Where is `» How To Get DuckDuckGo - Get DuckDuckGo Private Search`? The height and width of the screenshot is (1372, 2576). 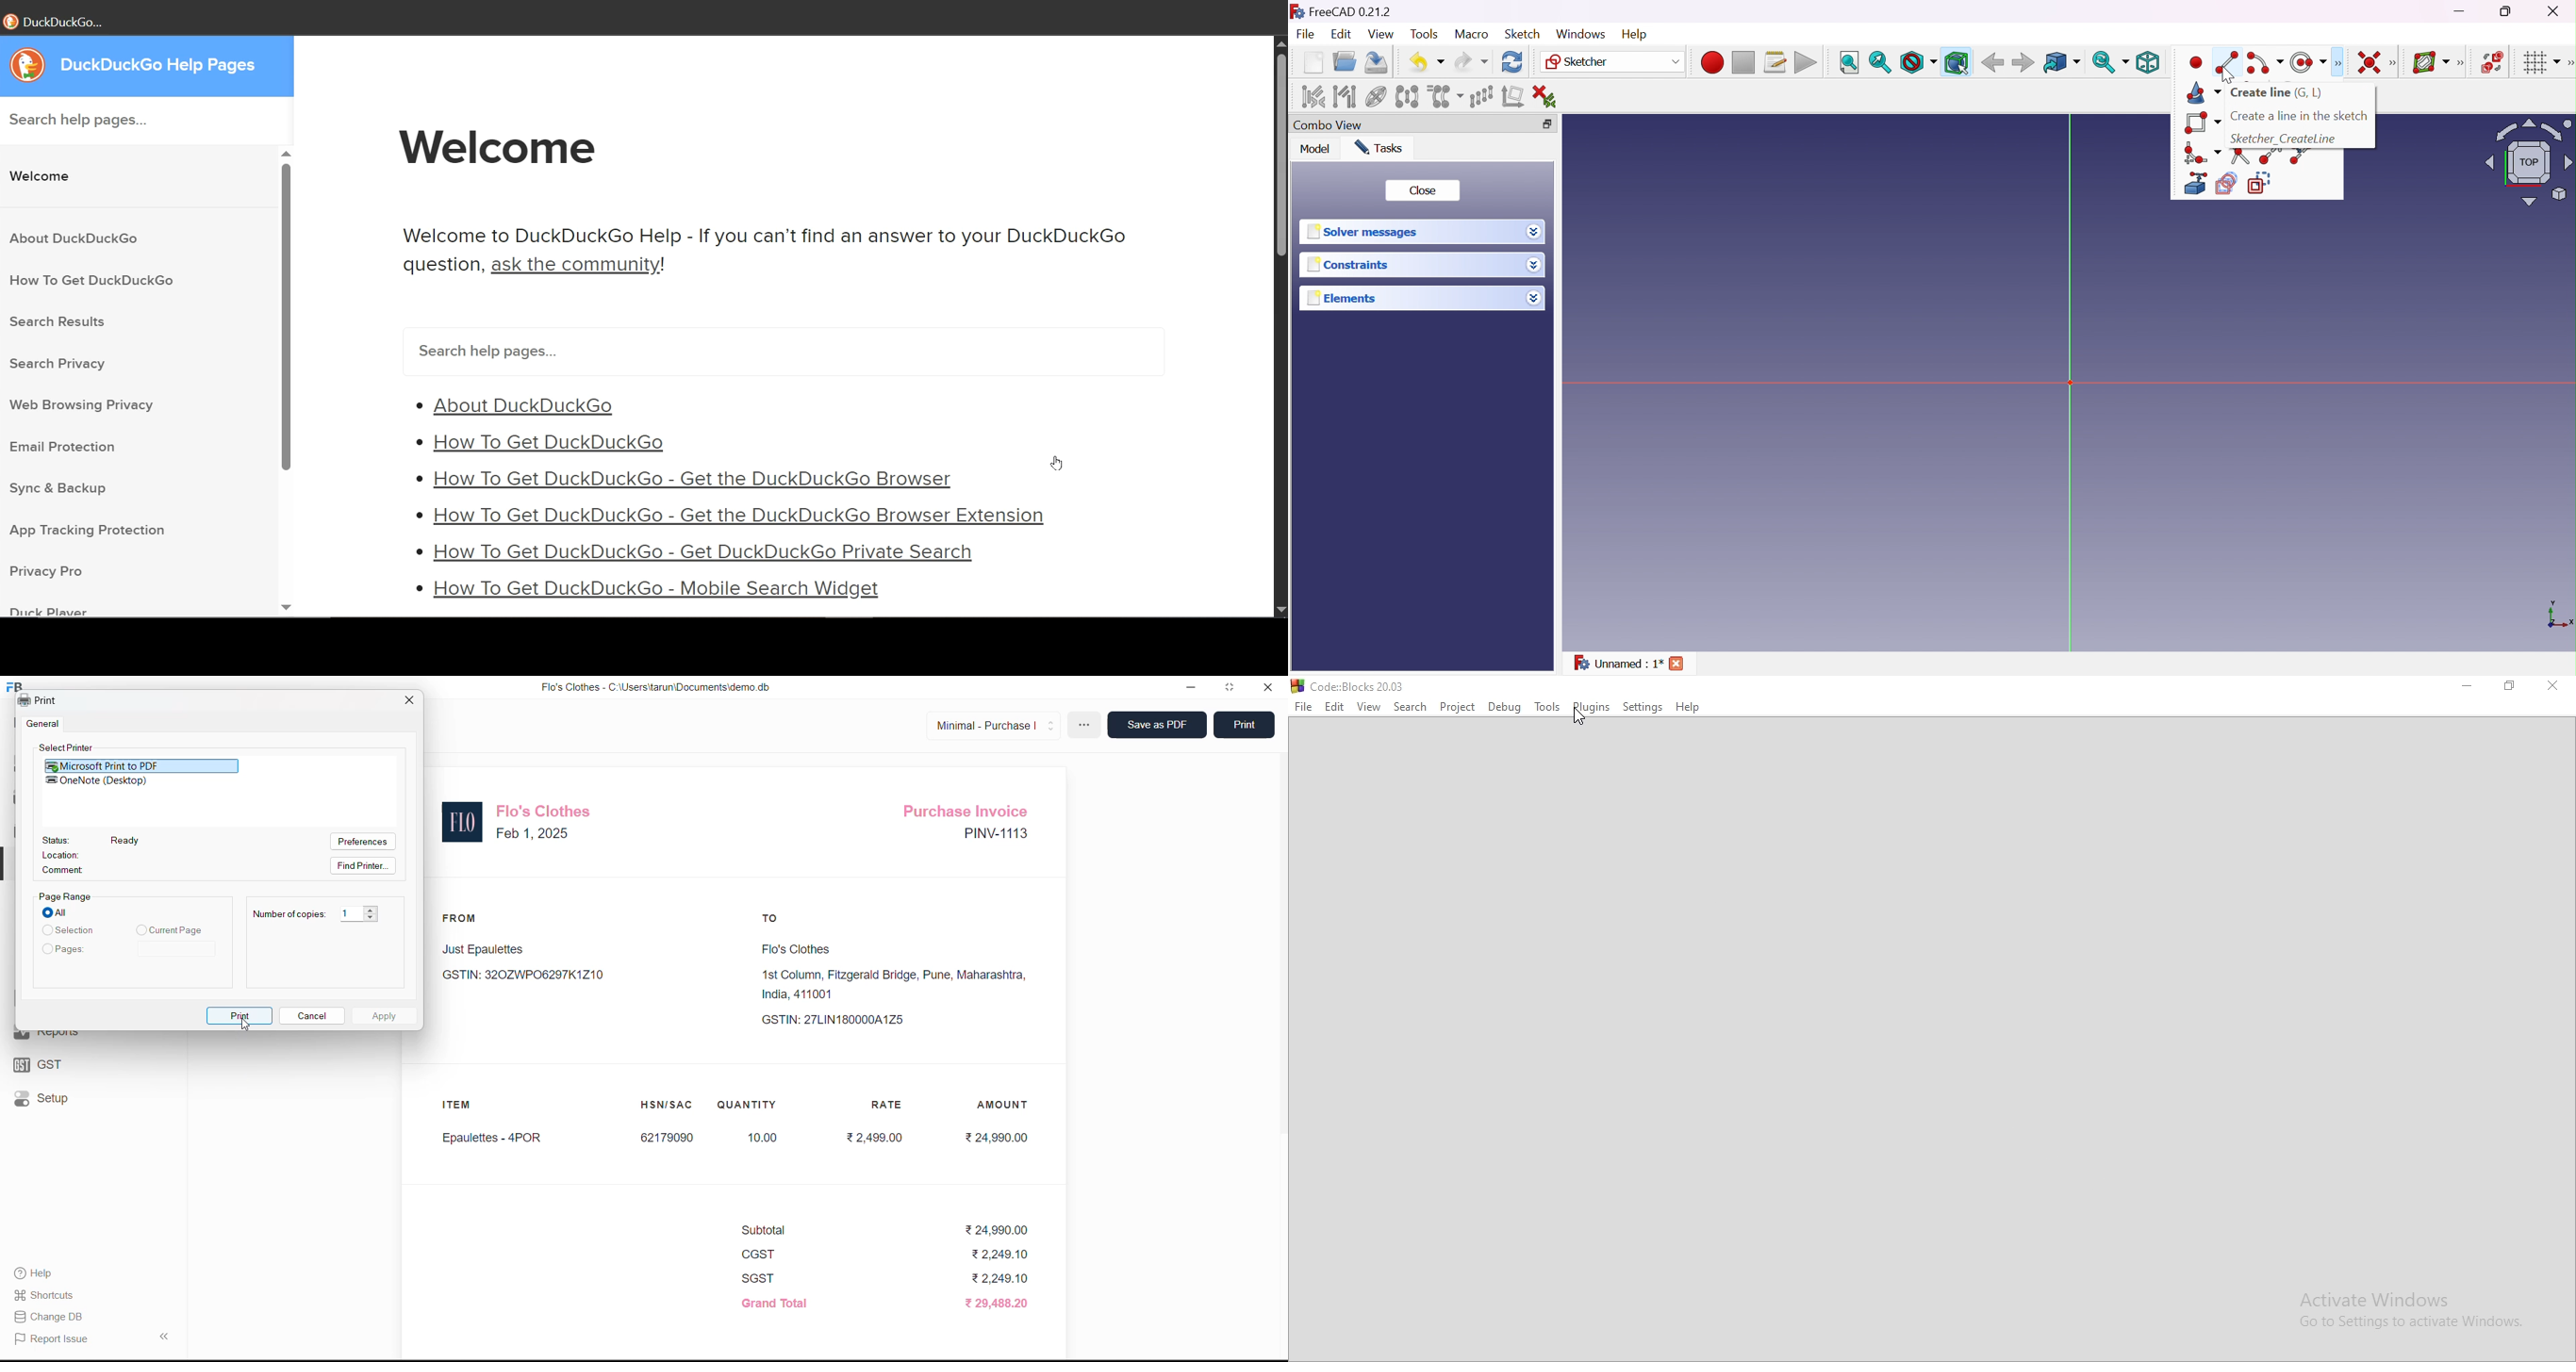
» How To Get DuckDuckGo - Get DuckDuckGo Private Search is located at coordinates (702, 555).